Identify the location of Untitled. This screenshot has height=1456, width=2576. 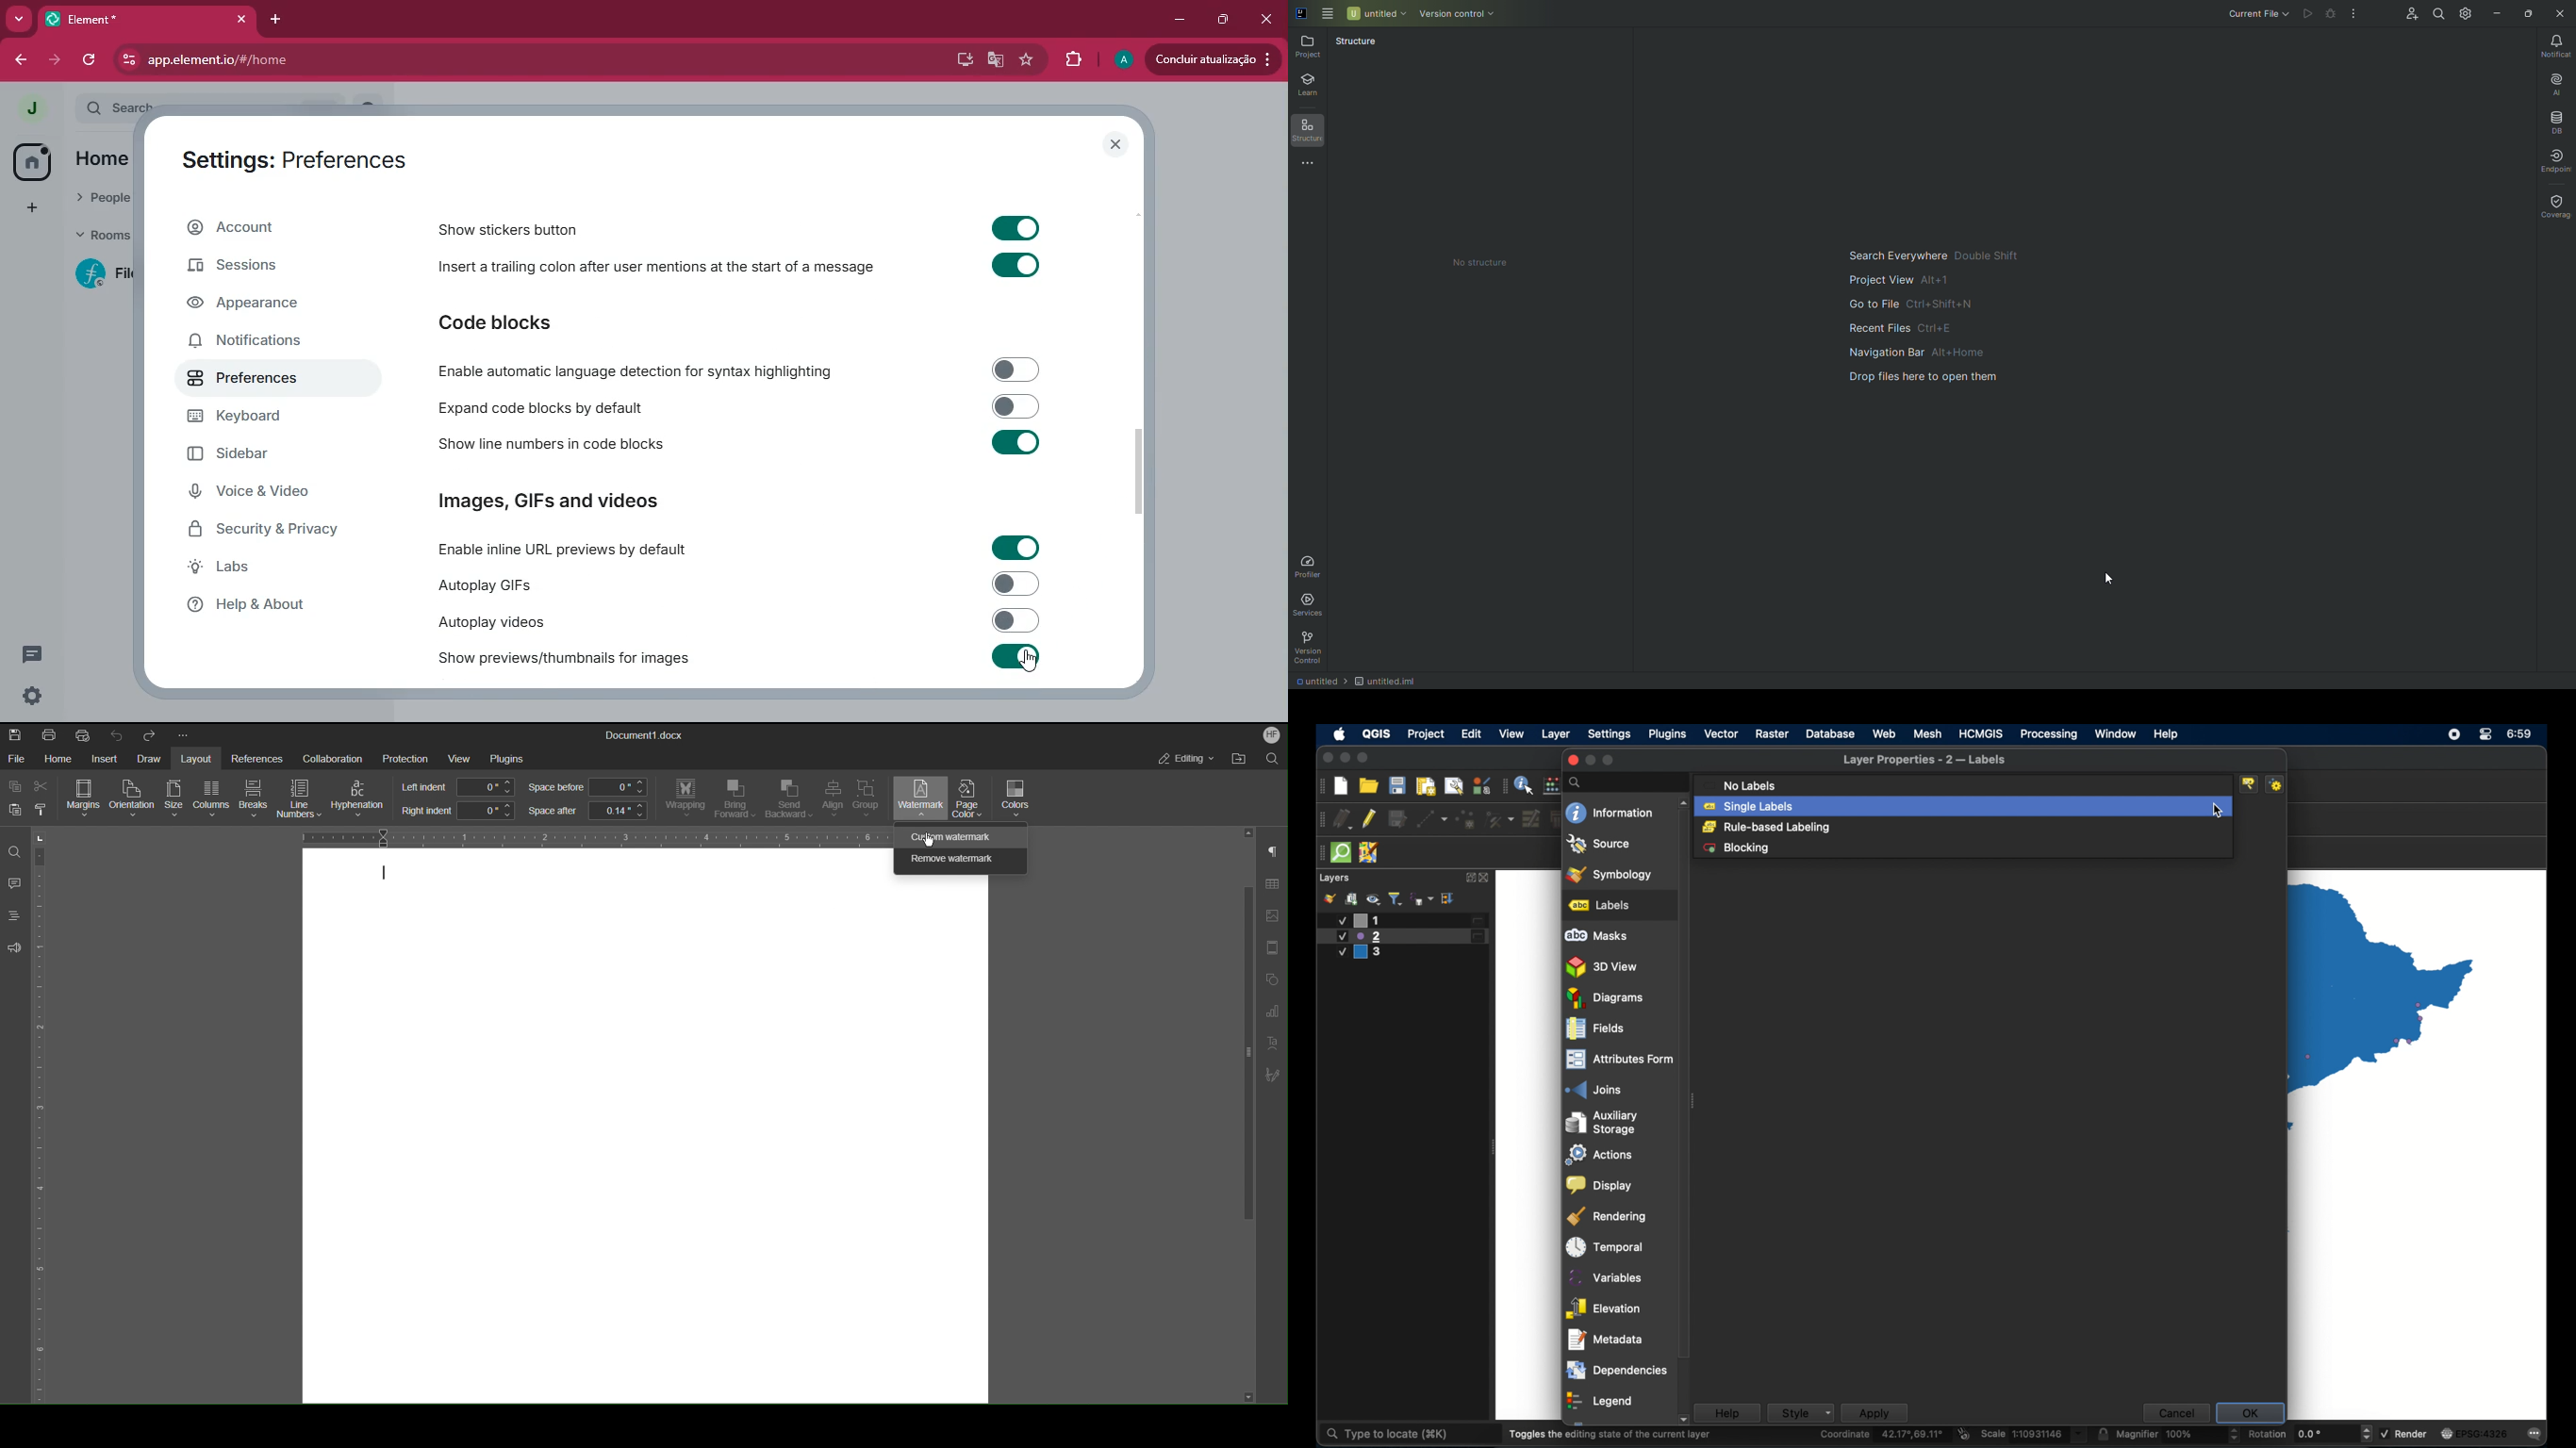
(1377, 13).